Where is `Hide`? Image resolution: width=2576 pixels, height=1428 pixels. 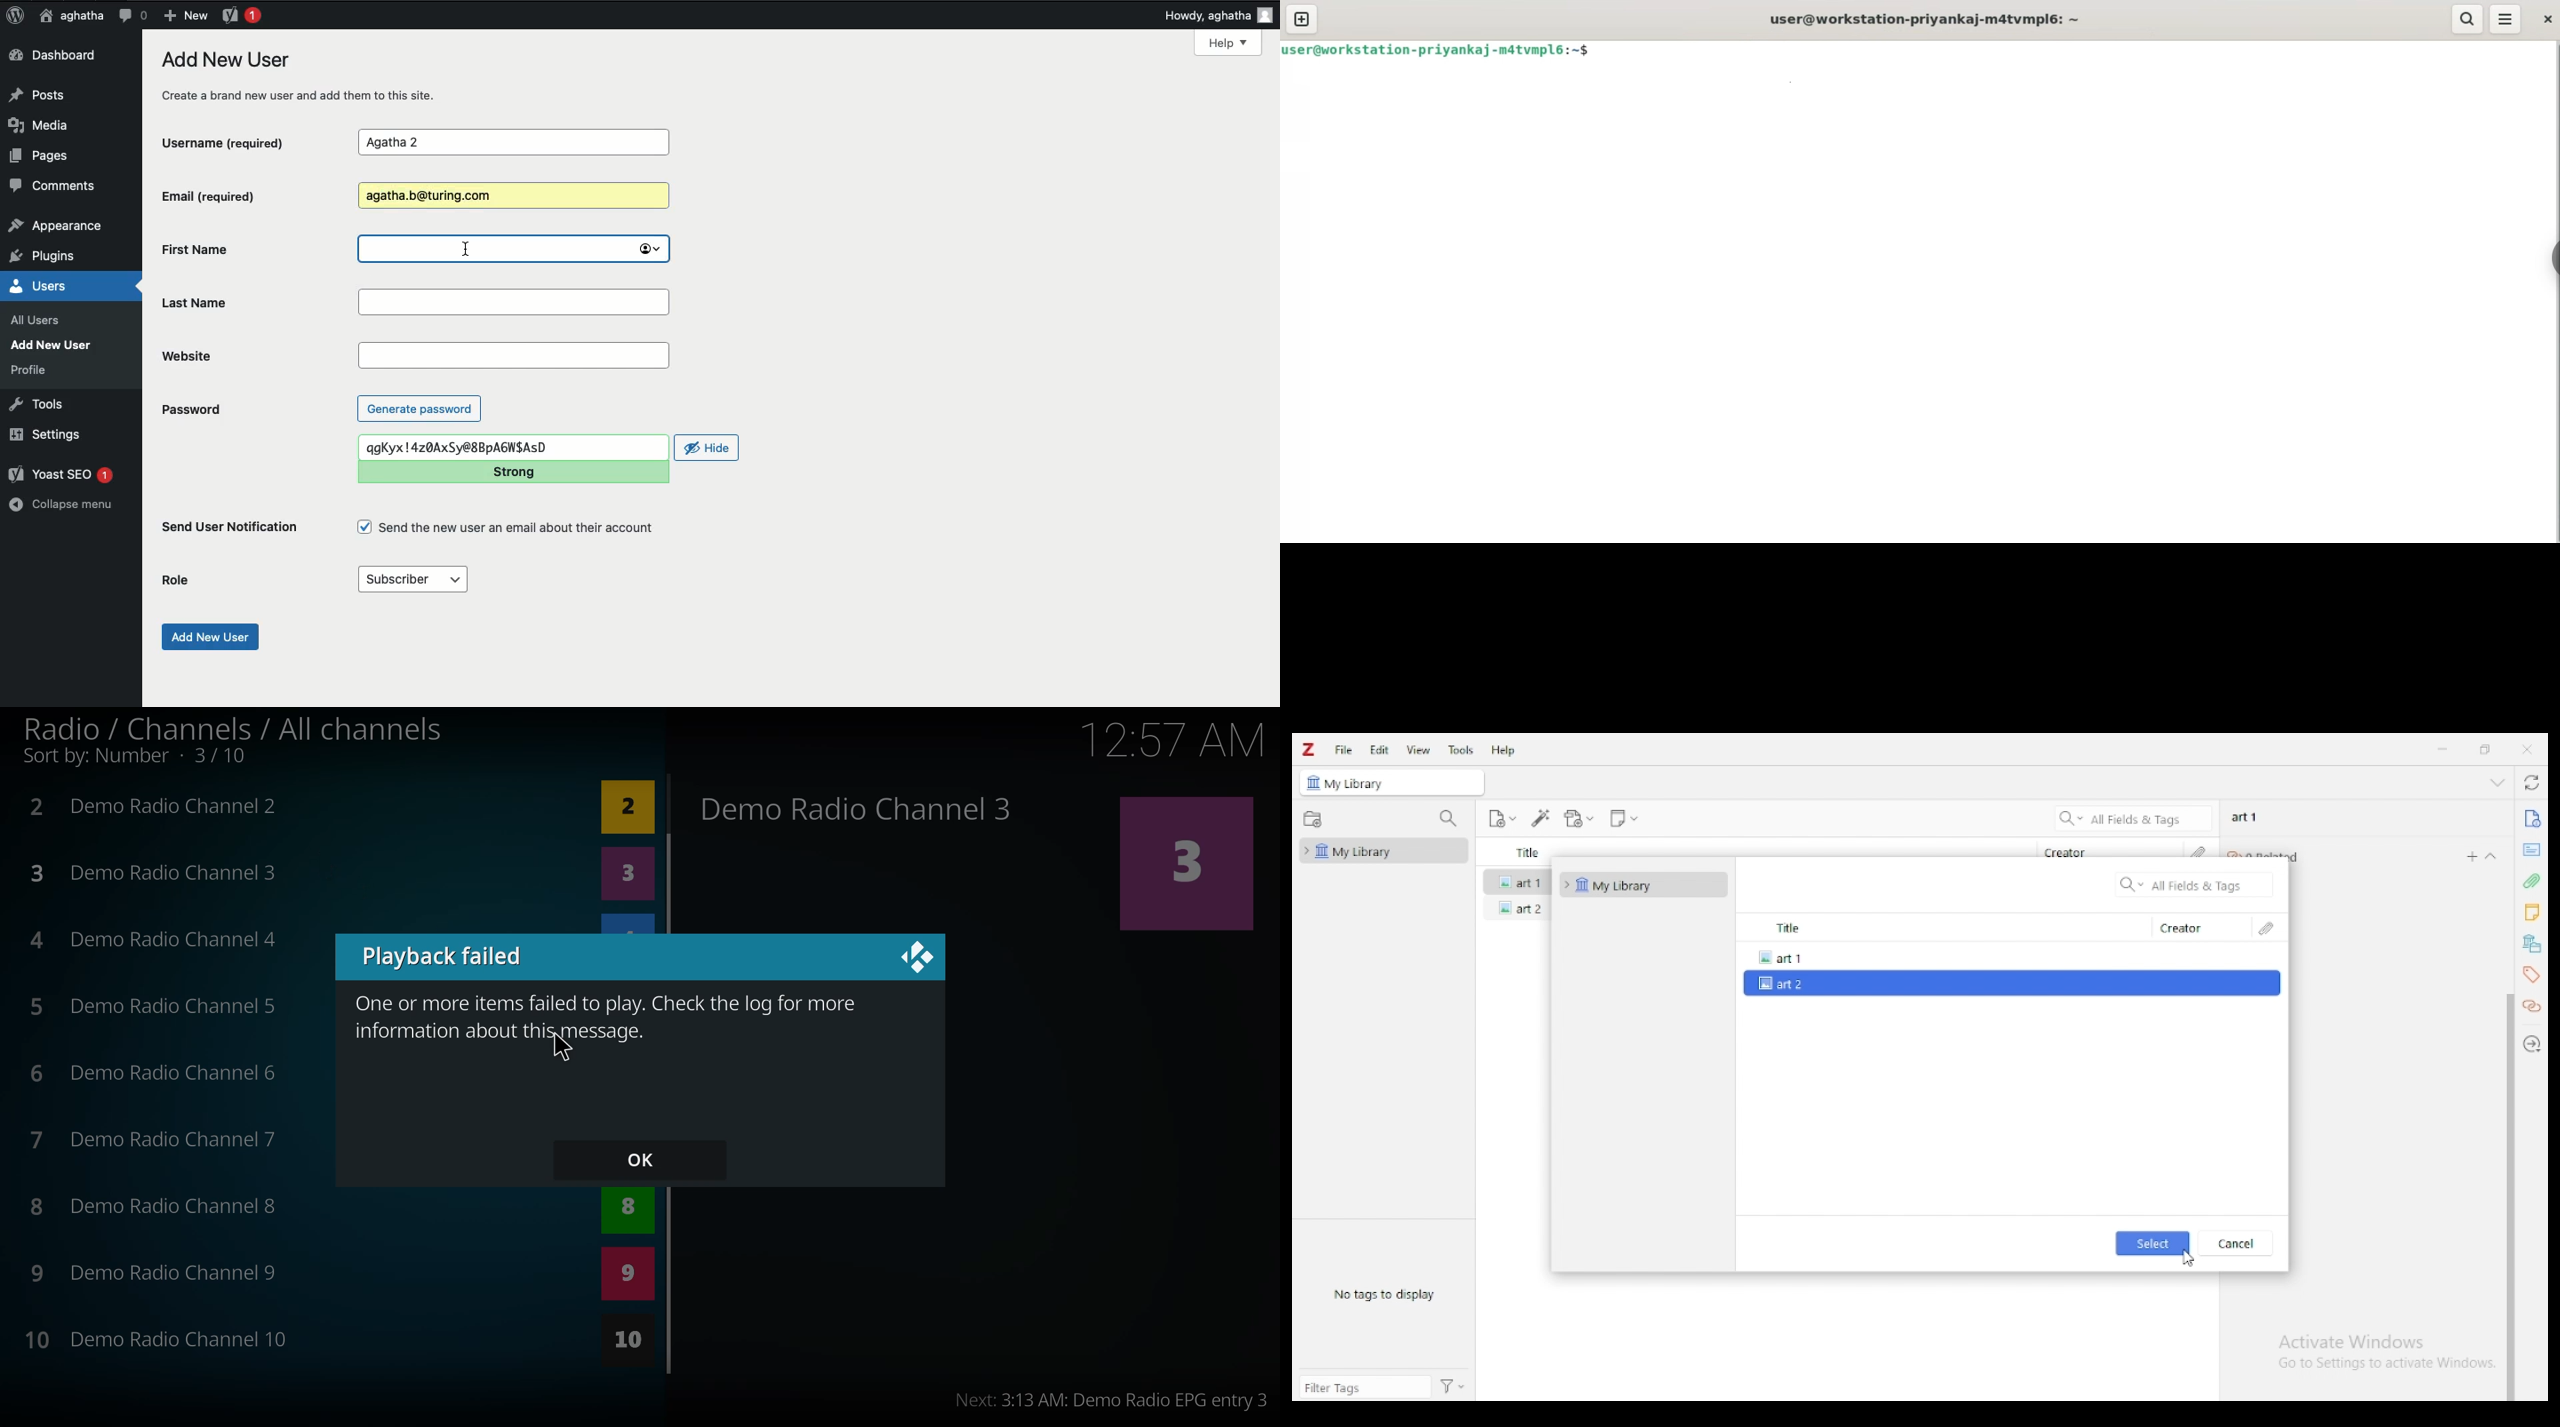
Hide is located at coordinates (708, 448).